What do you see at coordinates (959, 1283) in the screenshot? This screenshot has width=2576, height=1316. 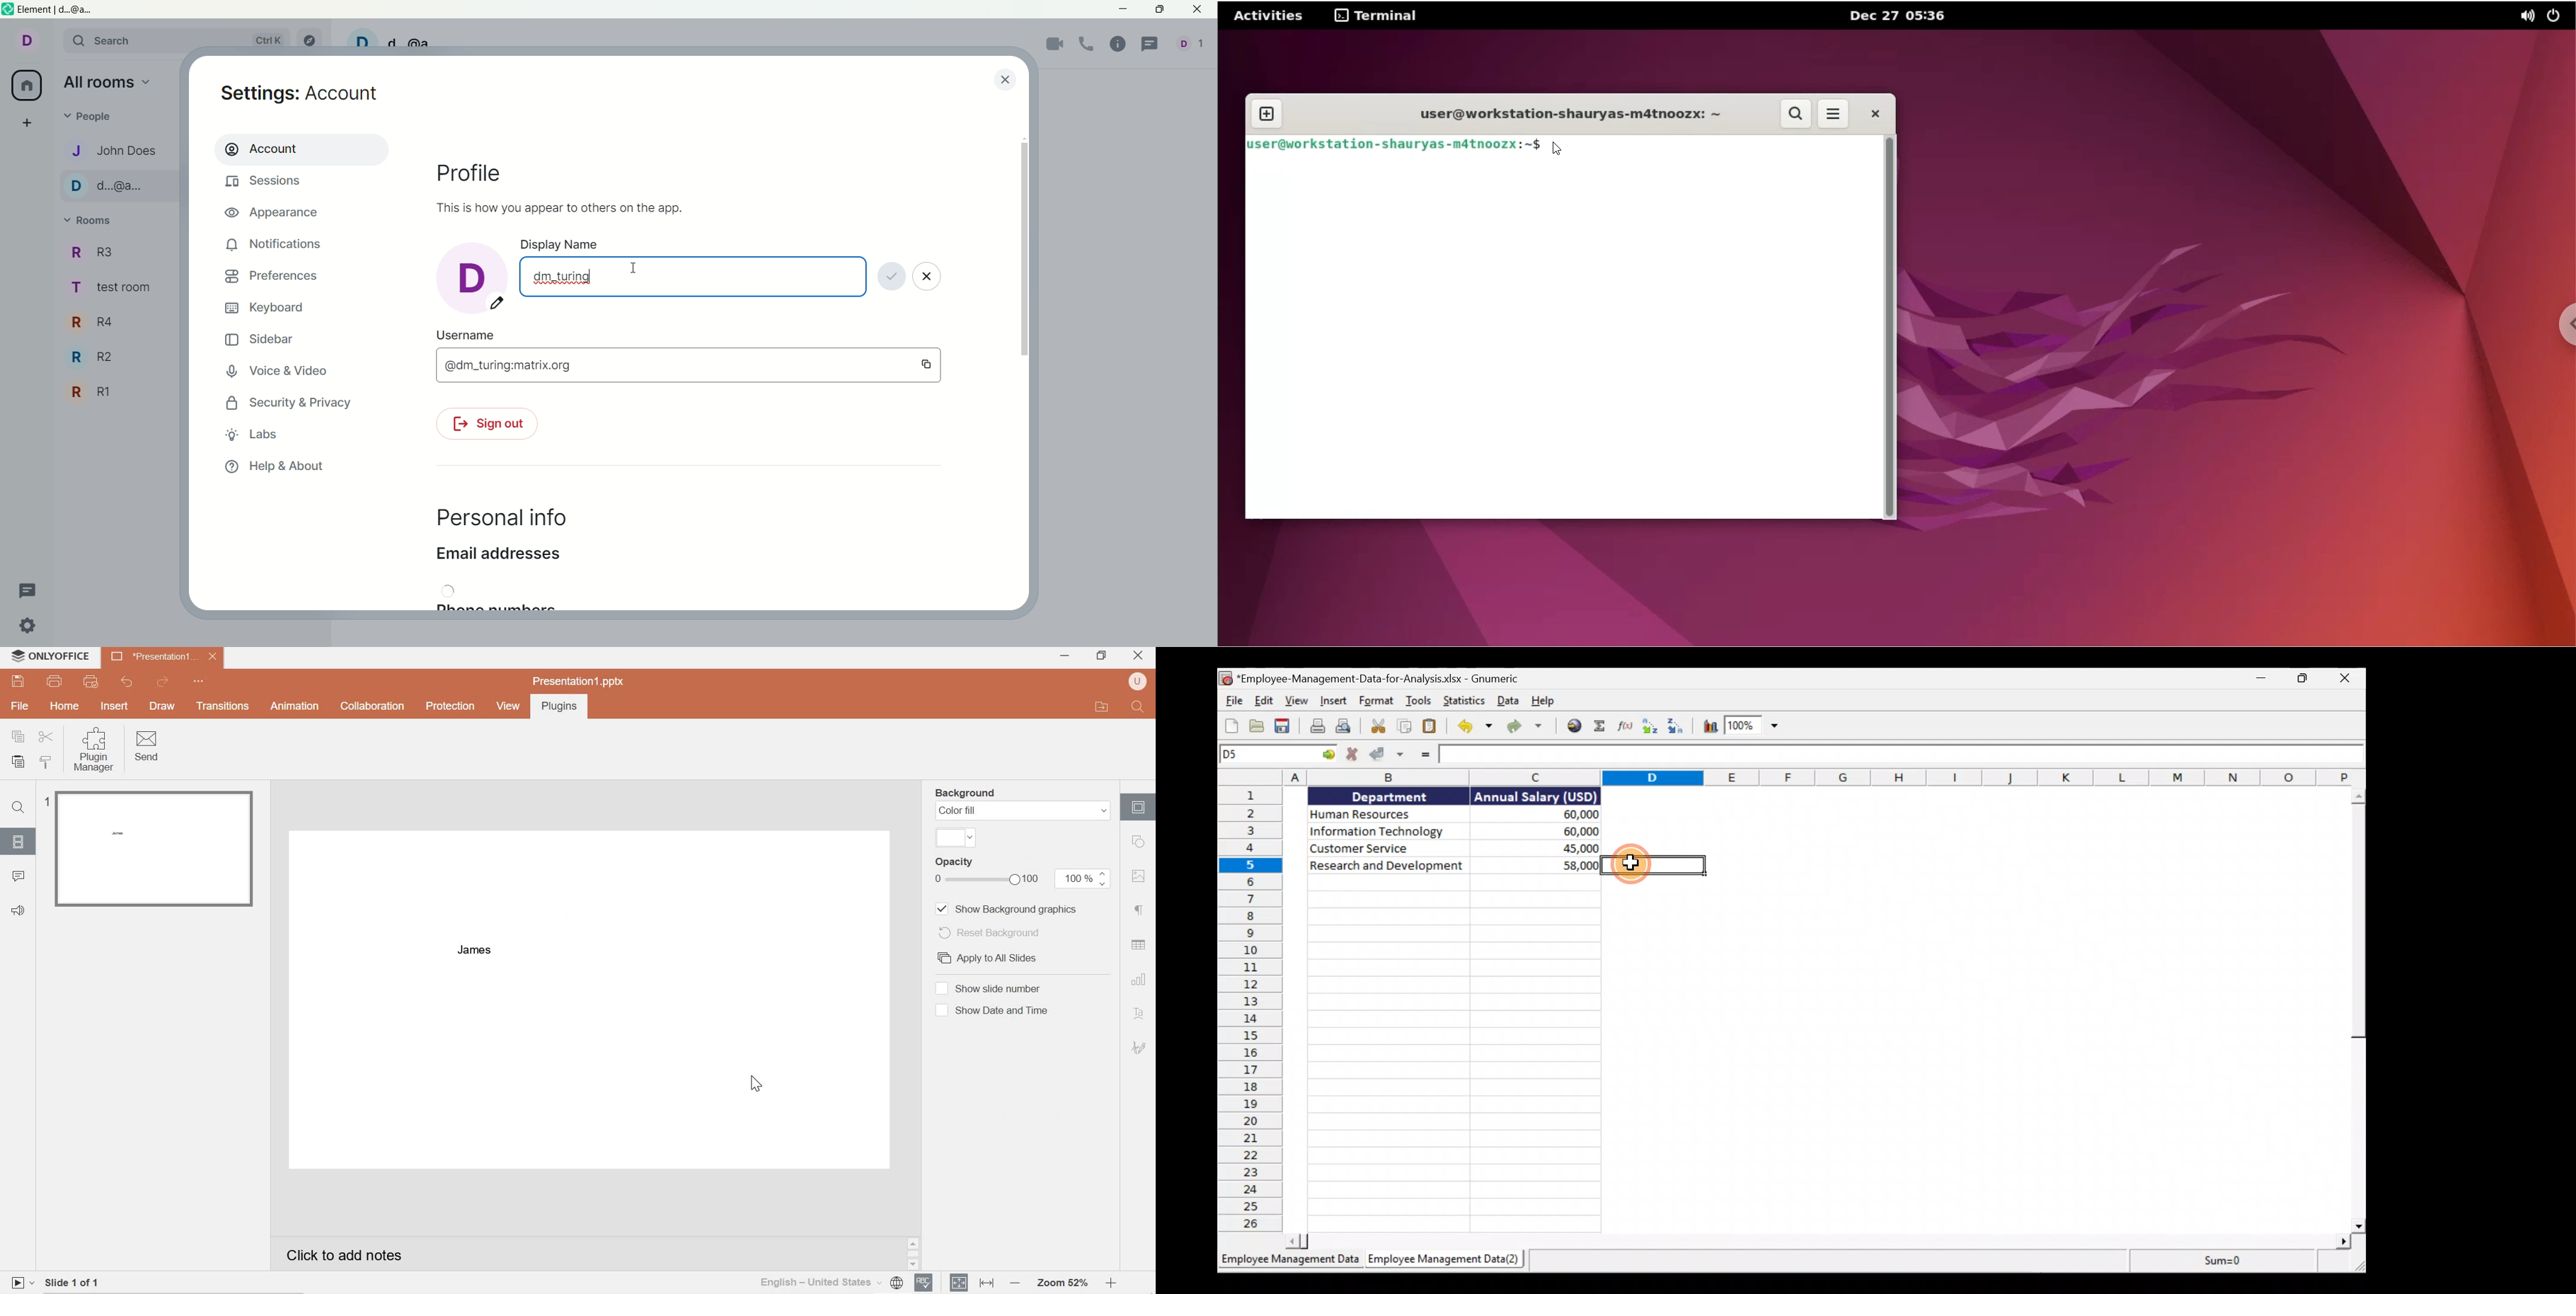 I see `fit to slide` at bounding box center [959, 1283].